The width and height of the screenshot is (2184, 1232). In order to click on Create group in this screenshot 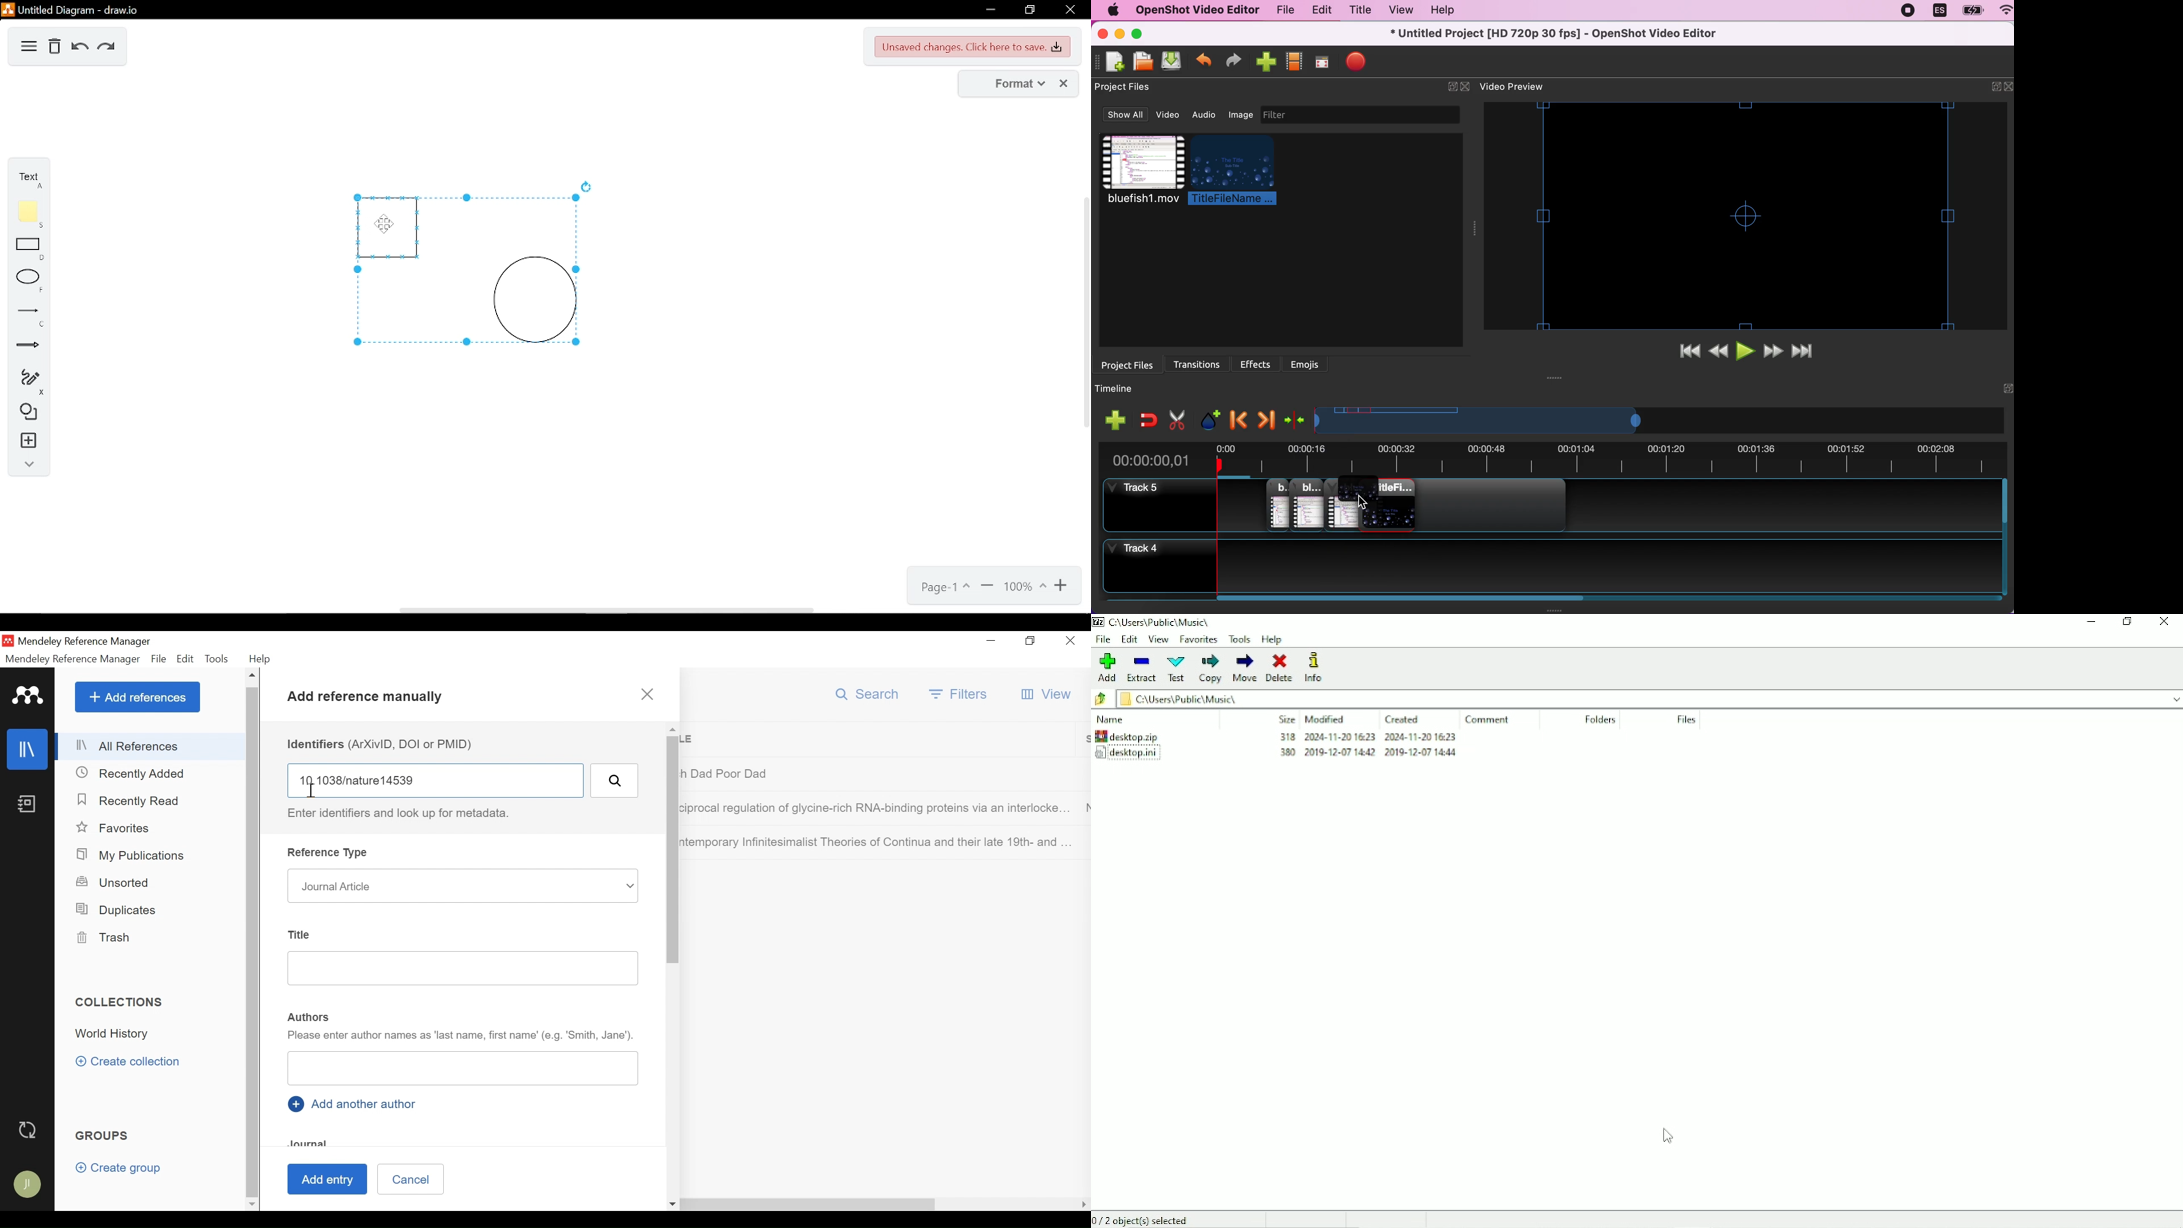, I will do `click(118, 1168)`.